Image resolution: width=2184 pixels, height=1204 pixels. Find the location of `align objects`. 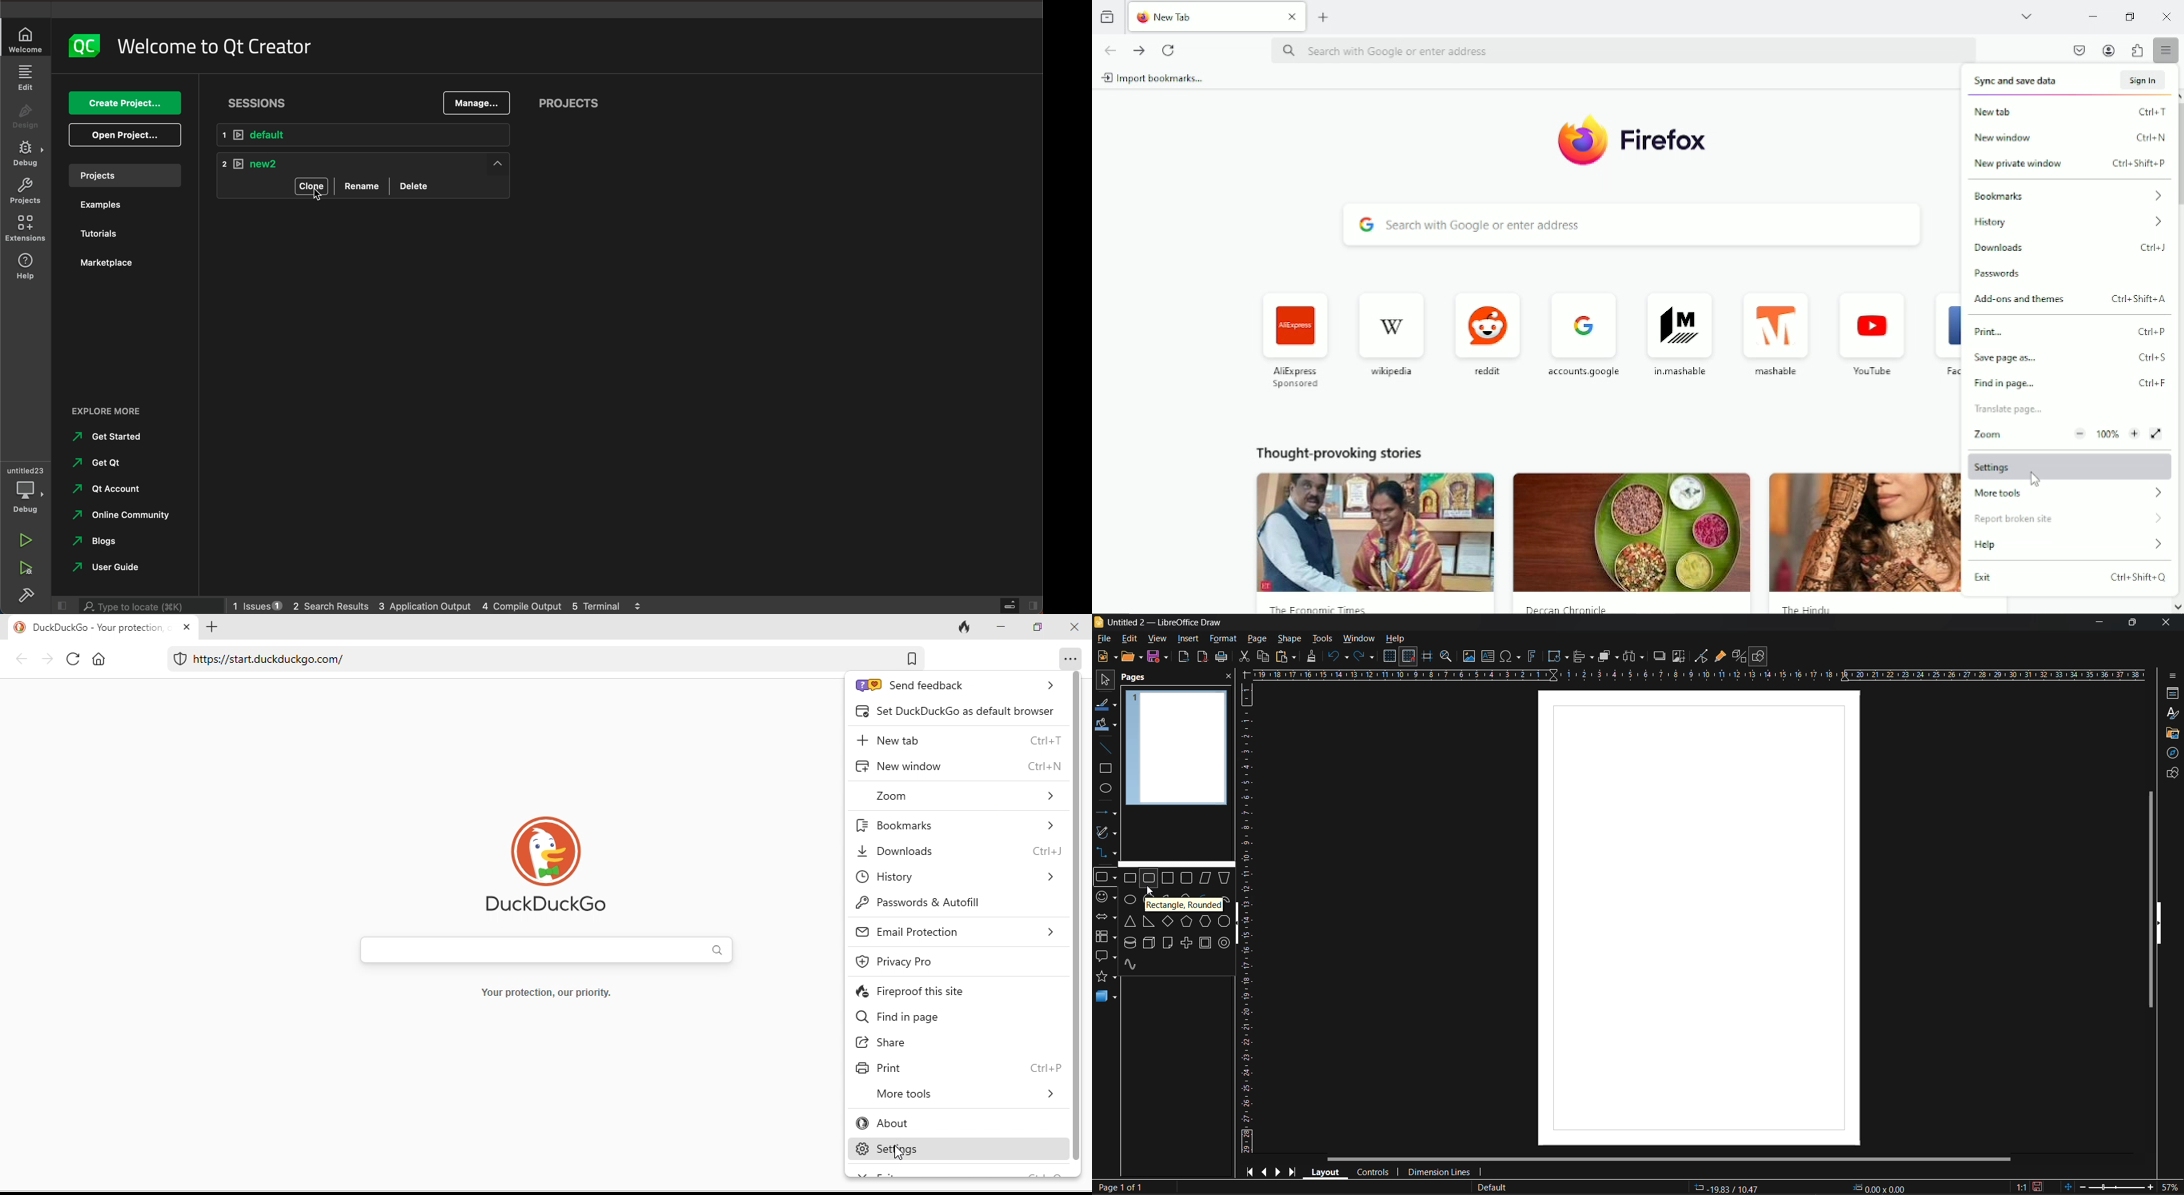

align objects is located at coordinates (1585, 658).